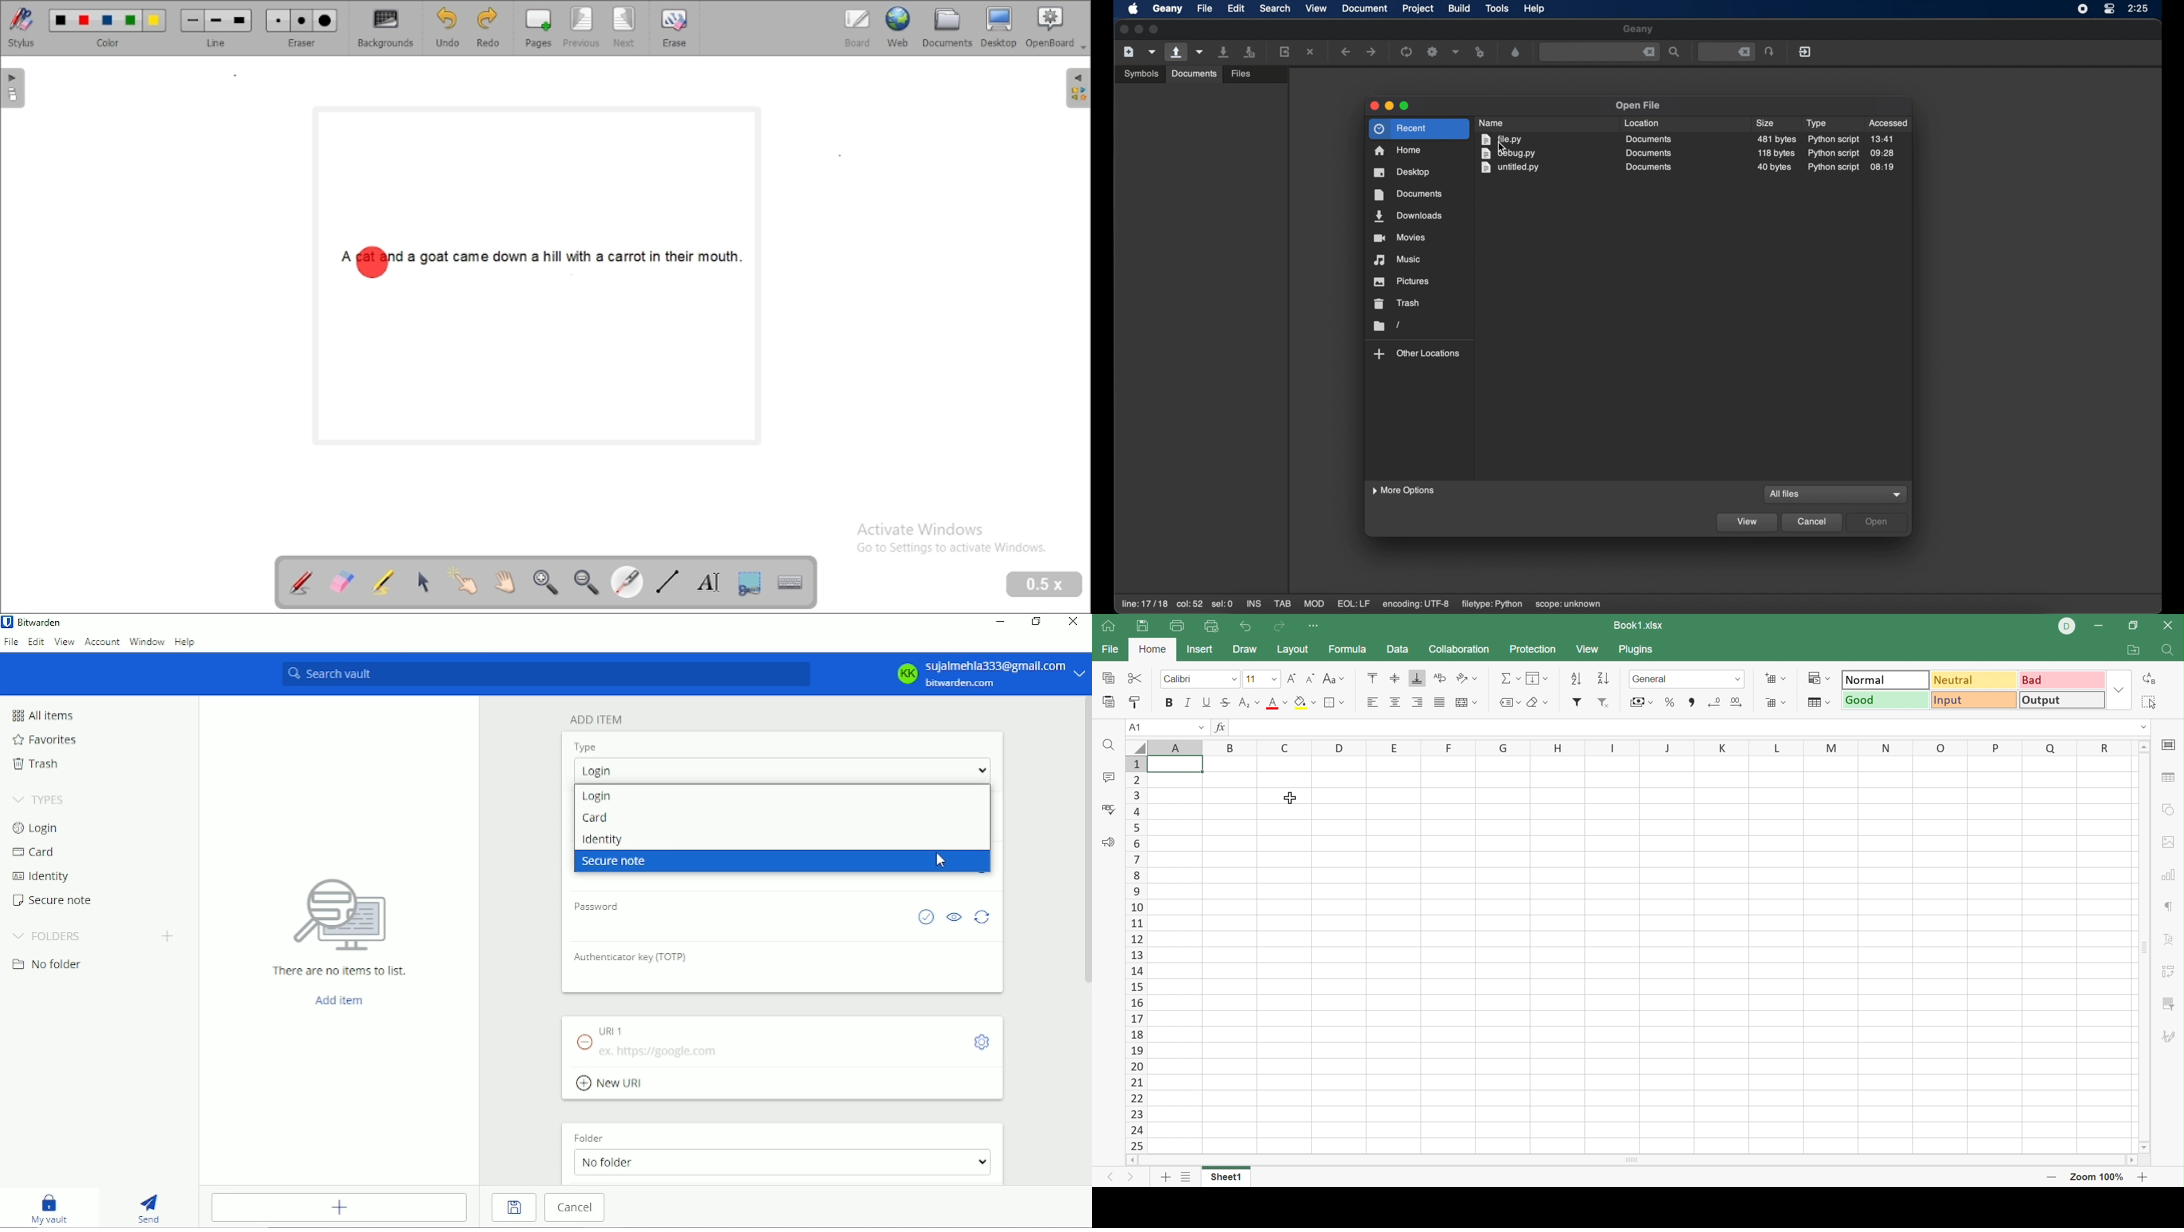 The image size is (2184, 1232). What do you see at coordinates (1200, 726) in the screenshot?
I see `Drop Down` at bounding box center [1200, 726].